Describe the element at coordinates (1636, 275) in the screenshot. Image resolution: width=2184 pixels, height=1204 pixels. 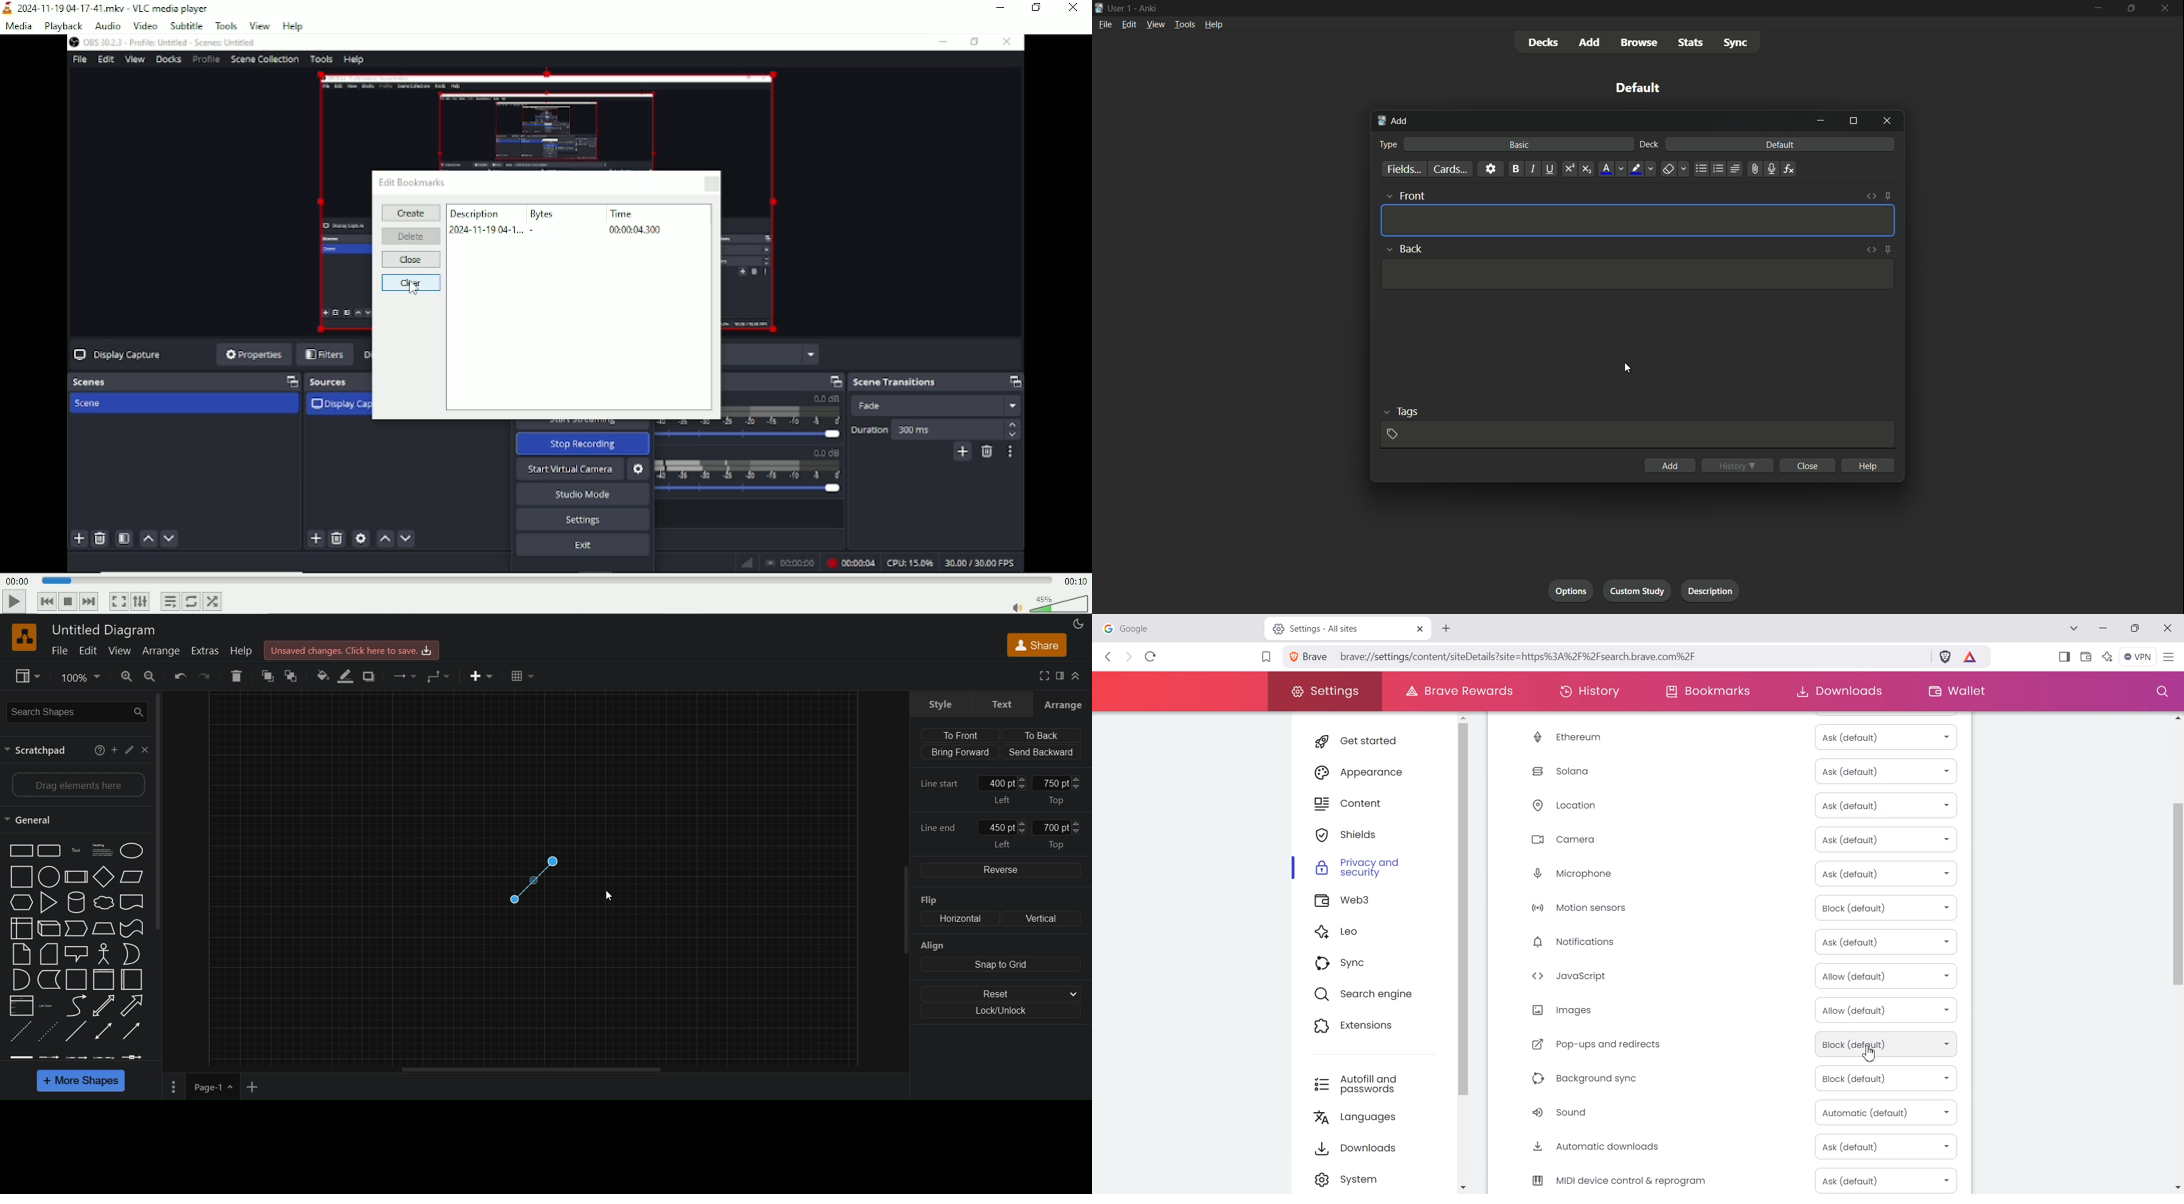
I see `Input Template` at that location.